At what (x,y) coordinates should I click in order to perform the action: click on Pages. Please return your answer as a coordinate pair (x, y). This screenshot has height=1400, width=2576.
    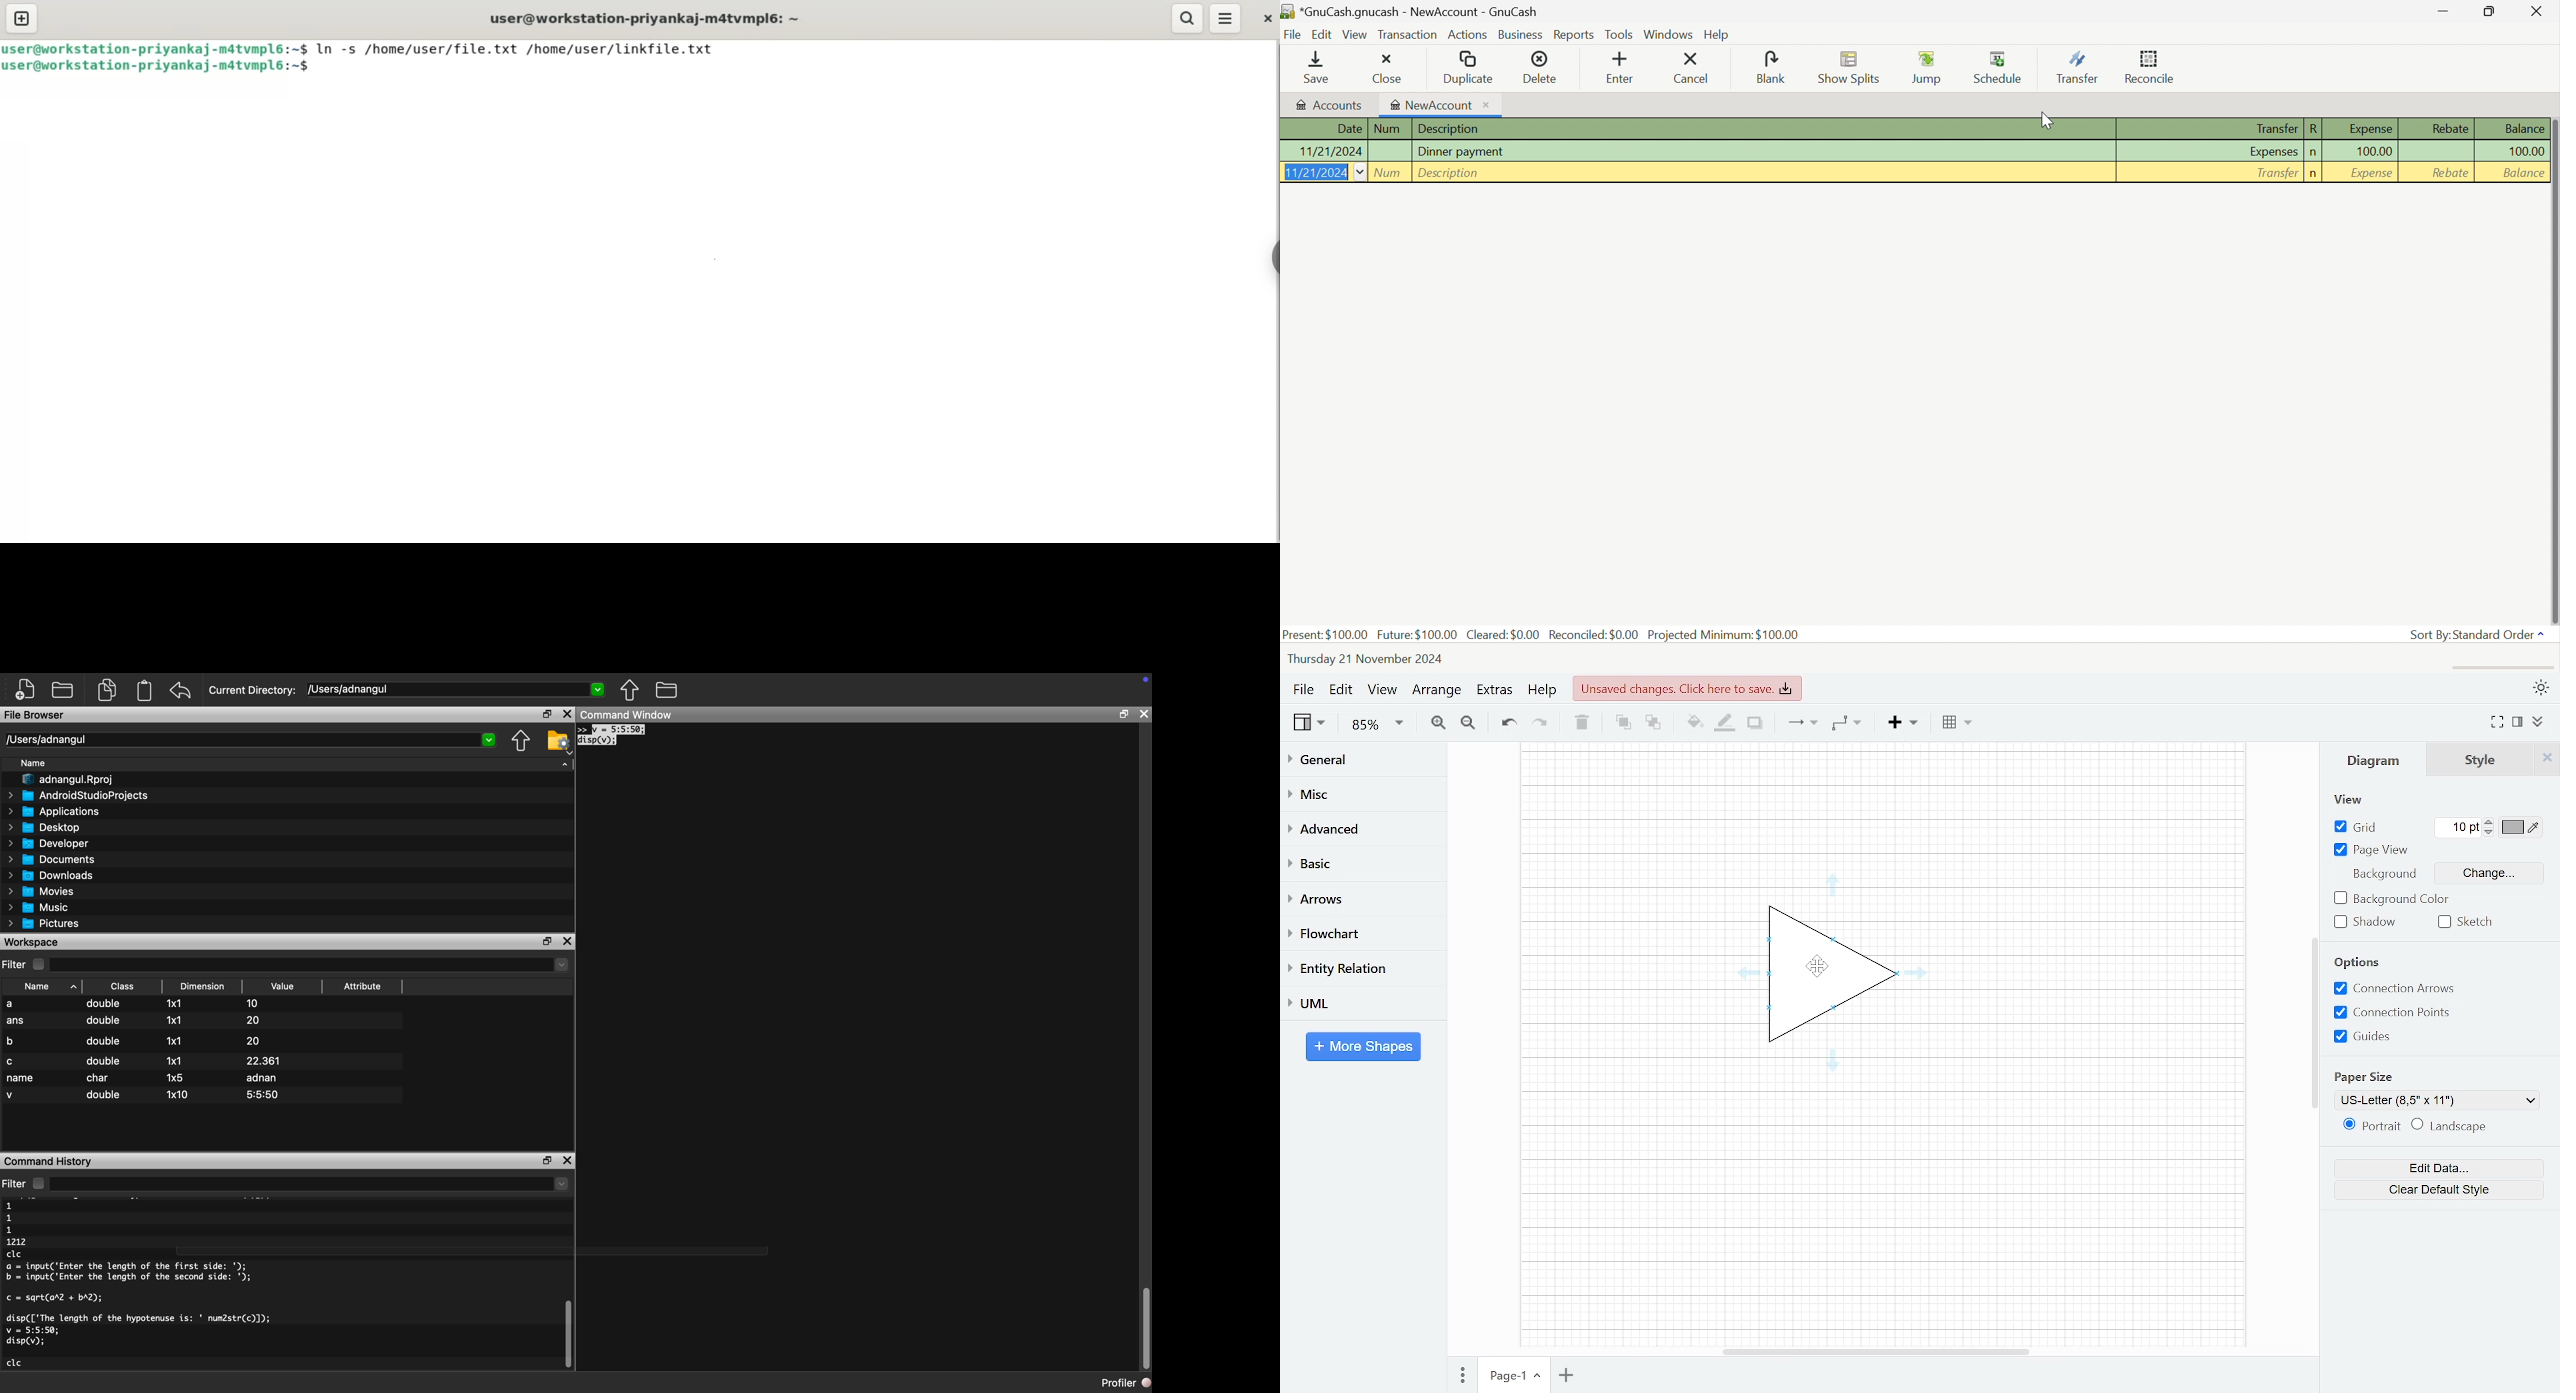
    Looking at the image, I should click on (1458, 1377).